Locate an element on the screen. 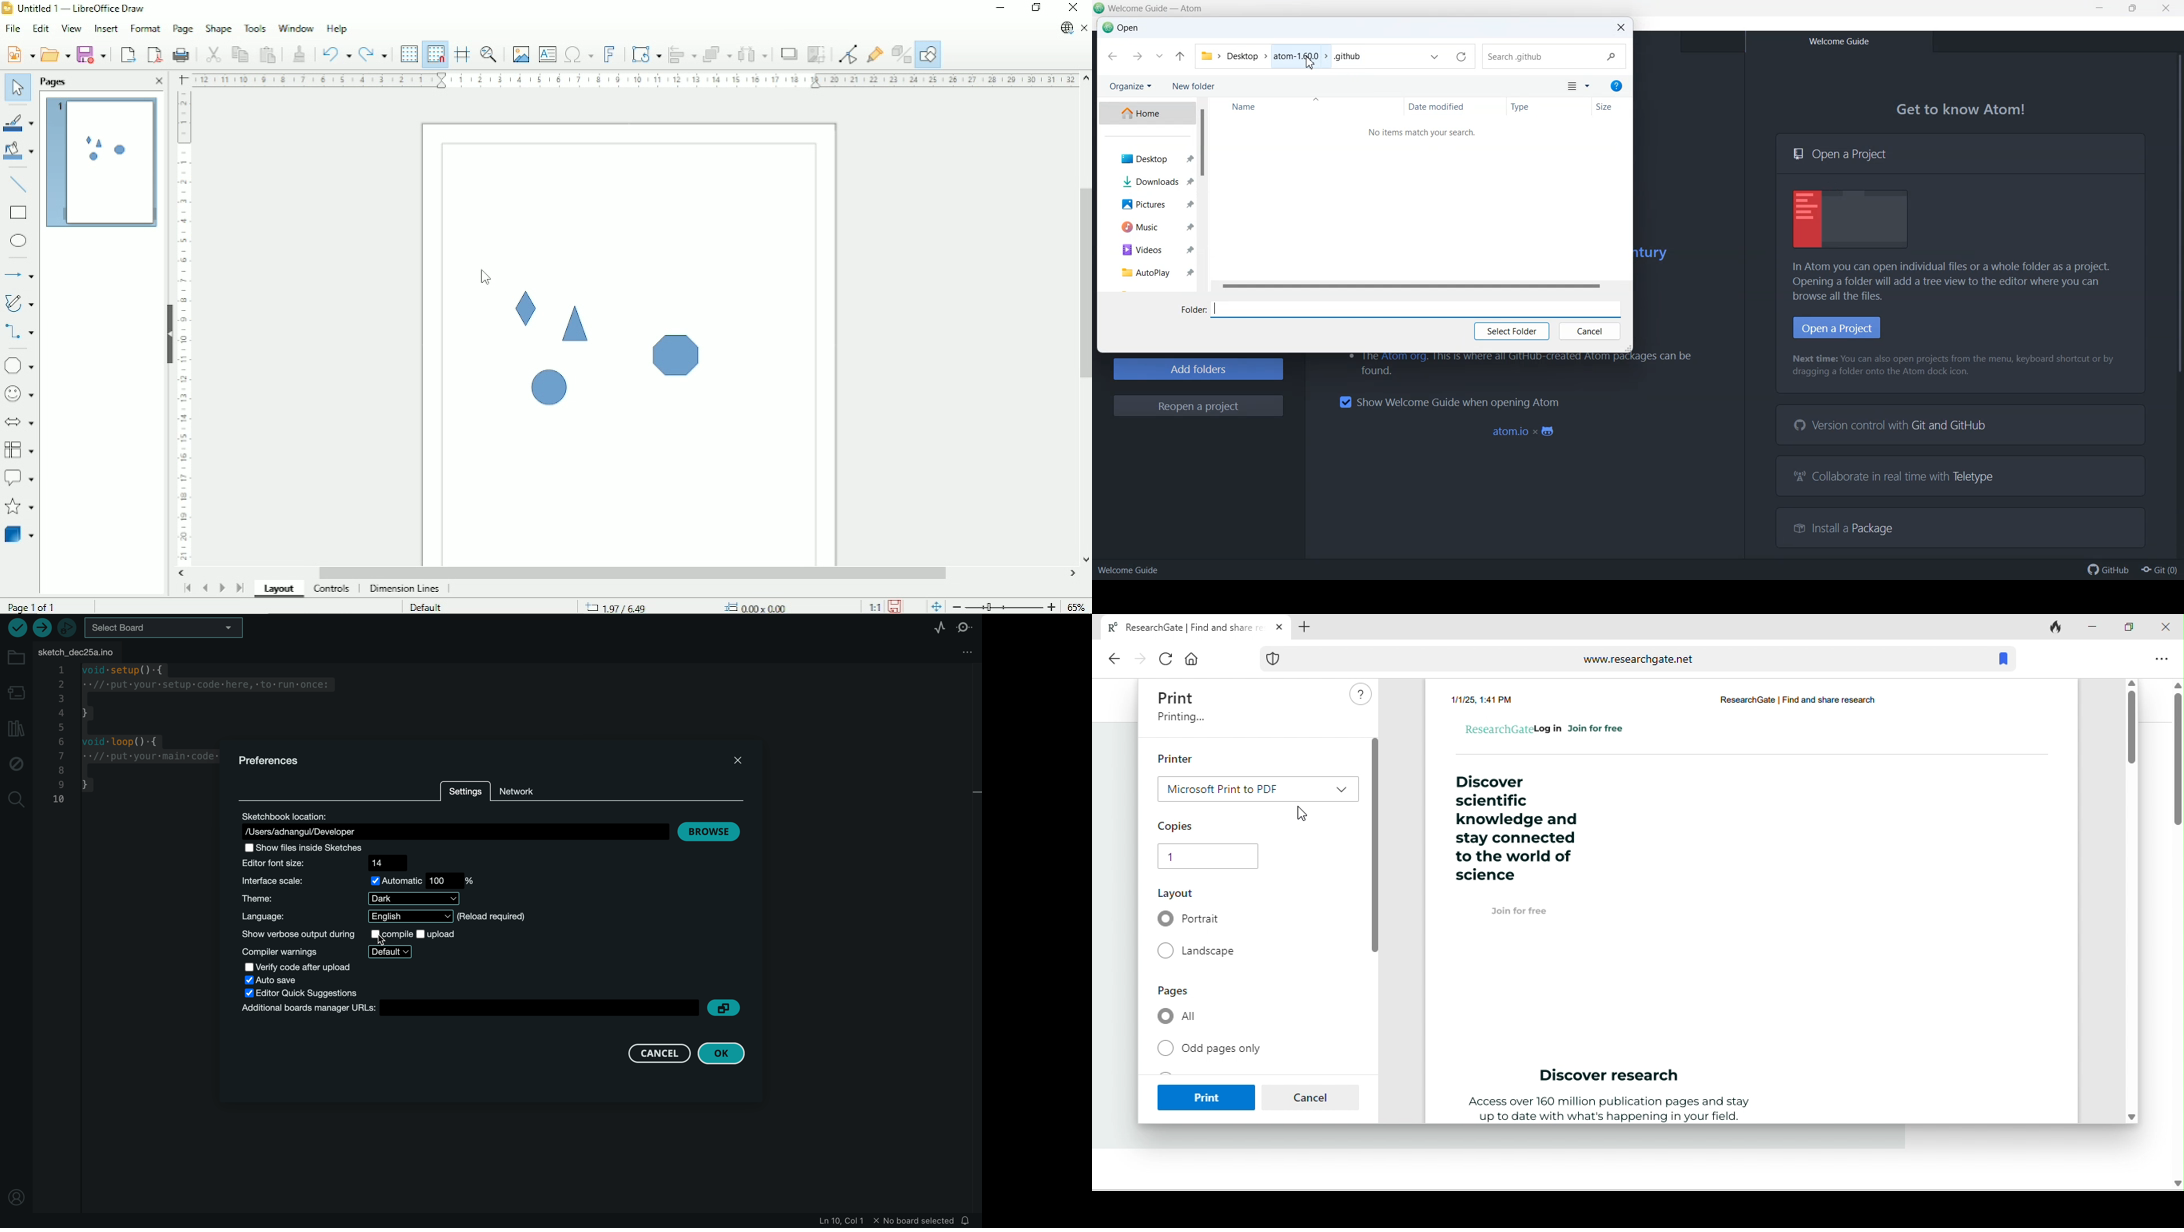 The width and height of the screenshot is (2184, 1232). Insert image is located at coordinates (520, 53).